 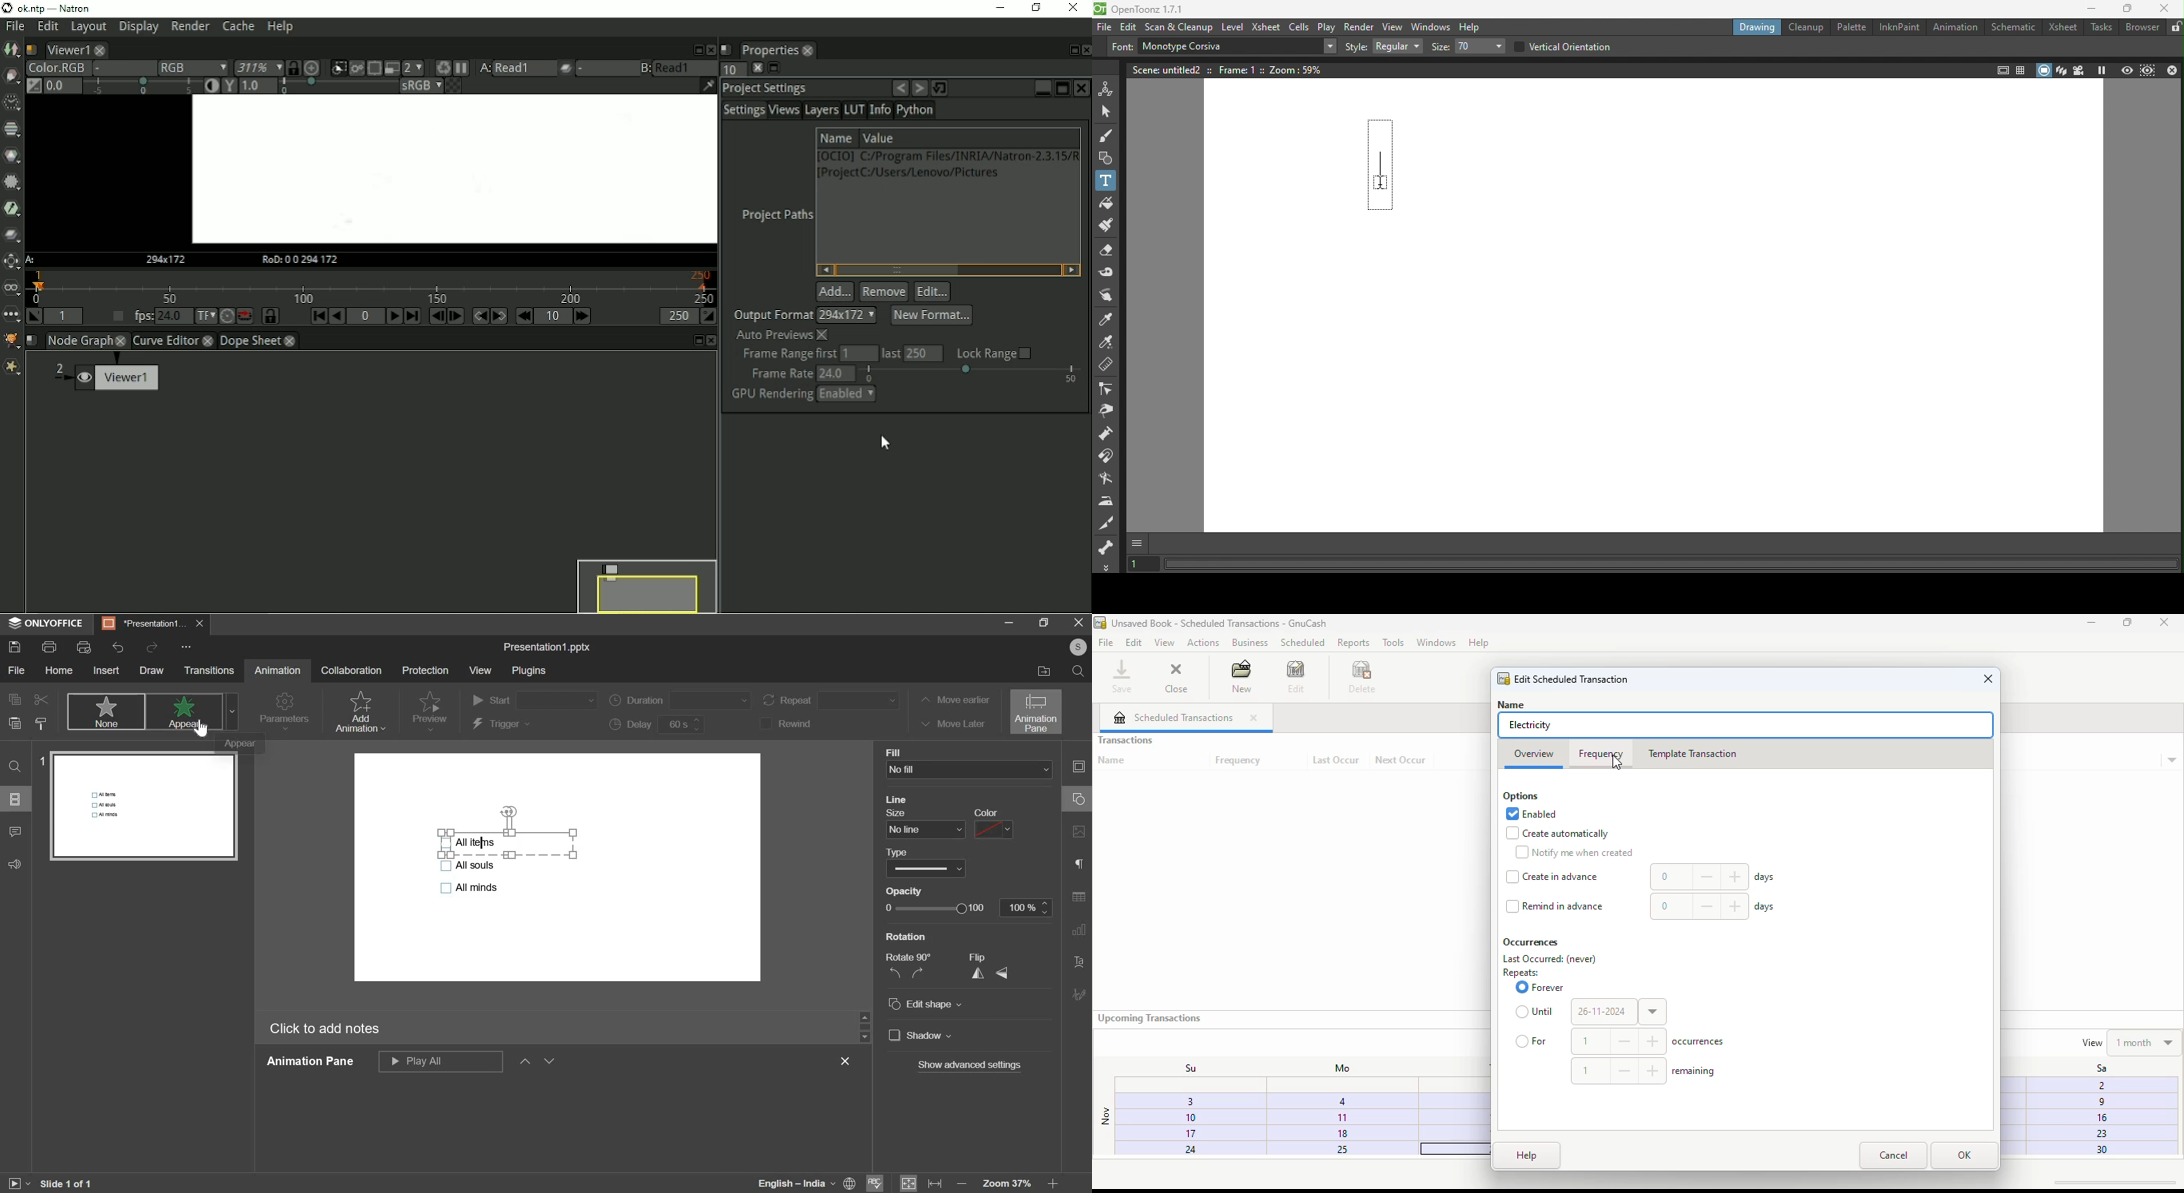 I want to click on Camera stand view, so click(x=2041, y=71).